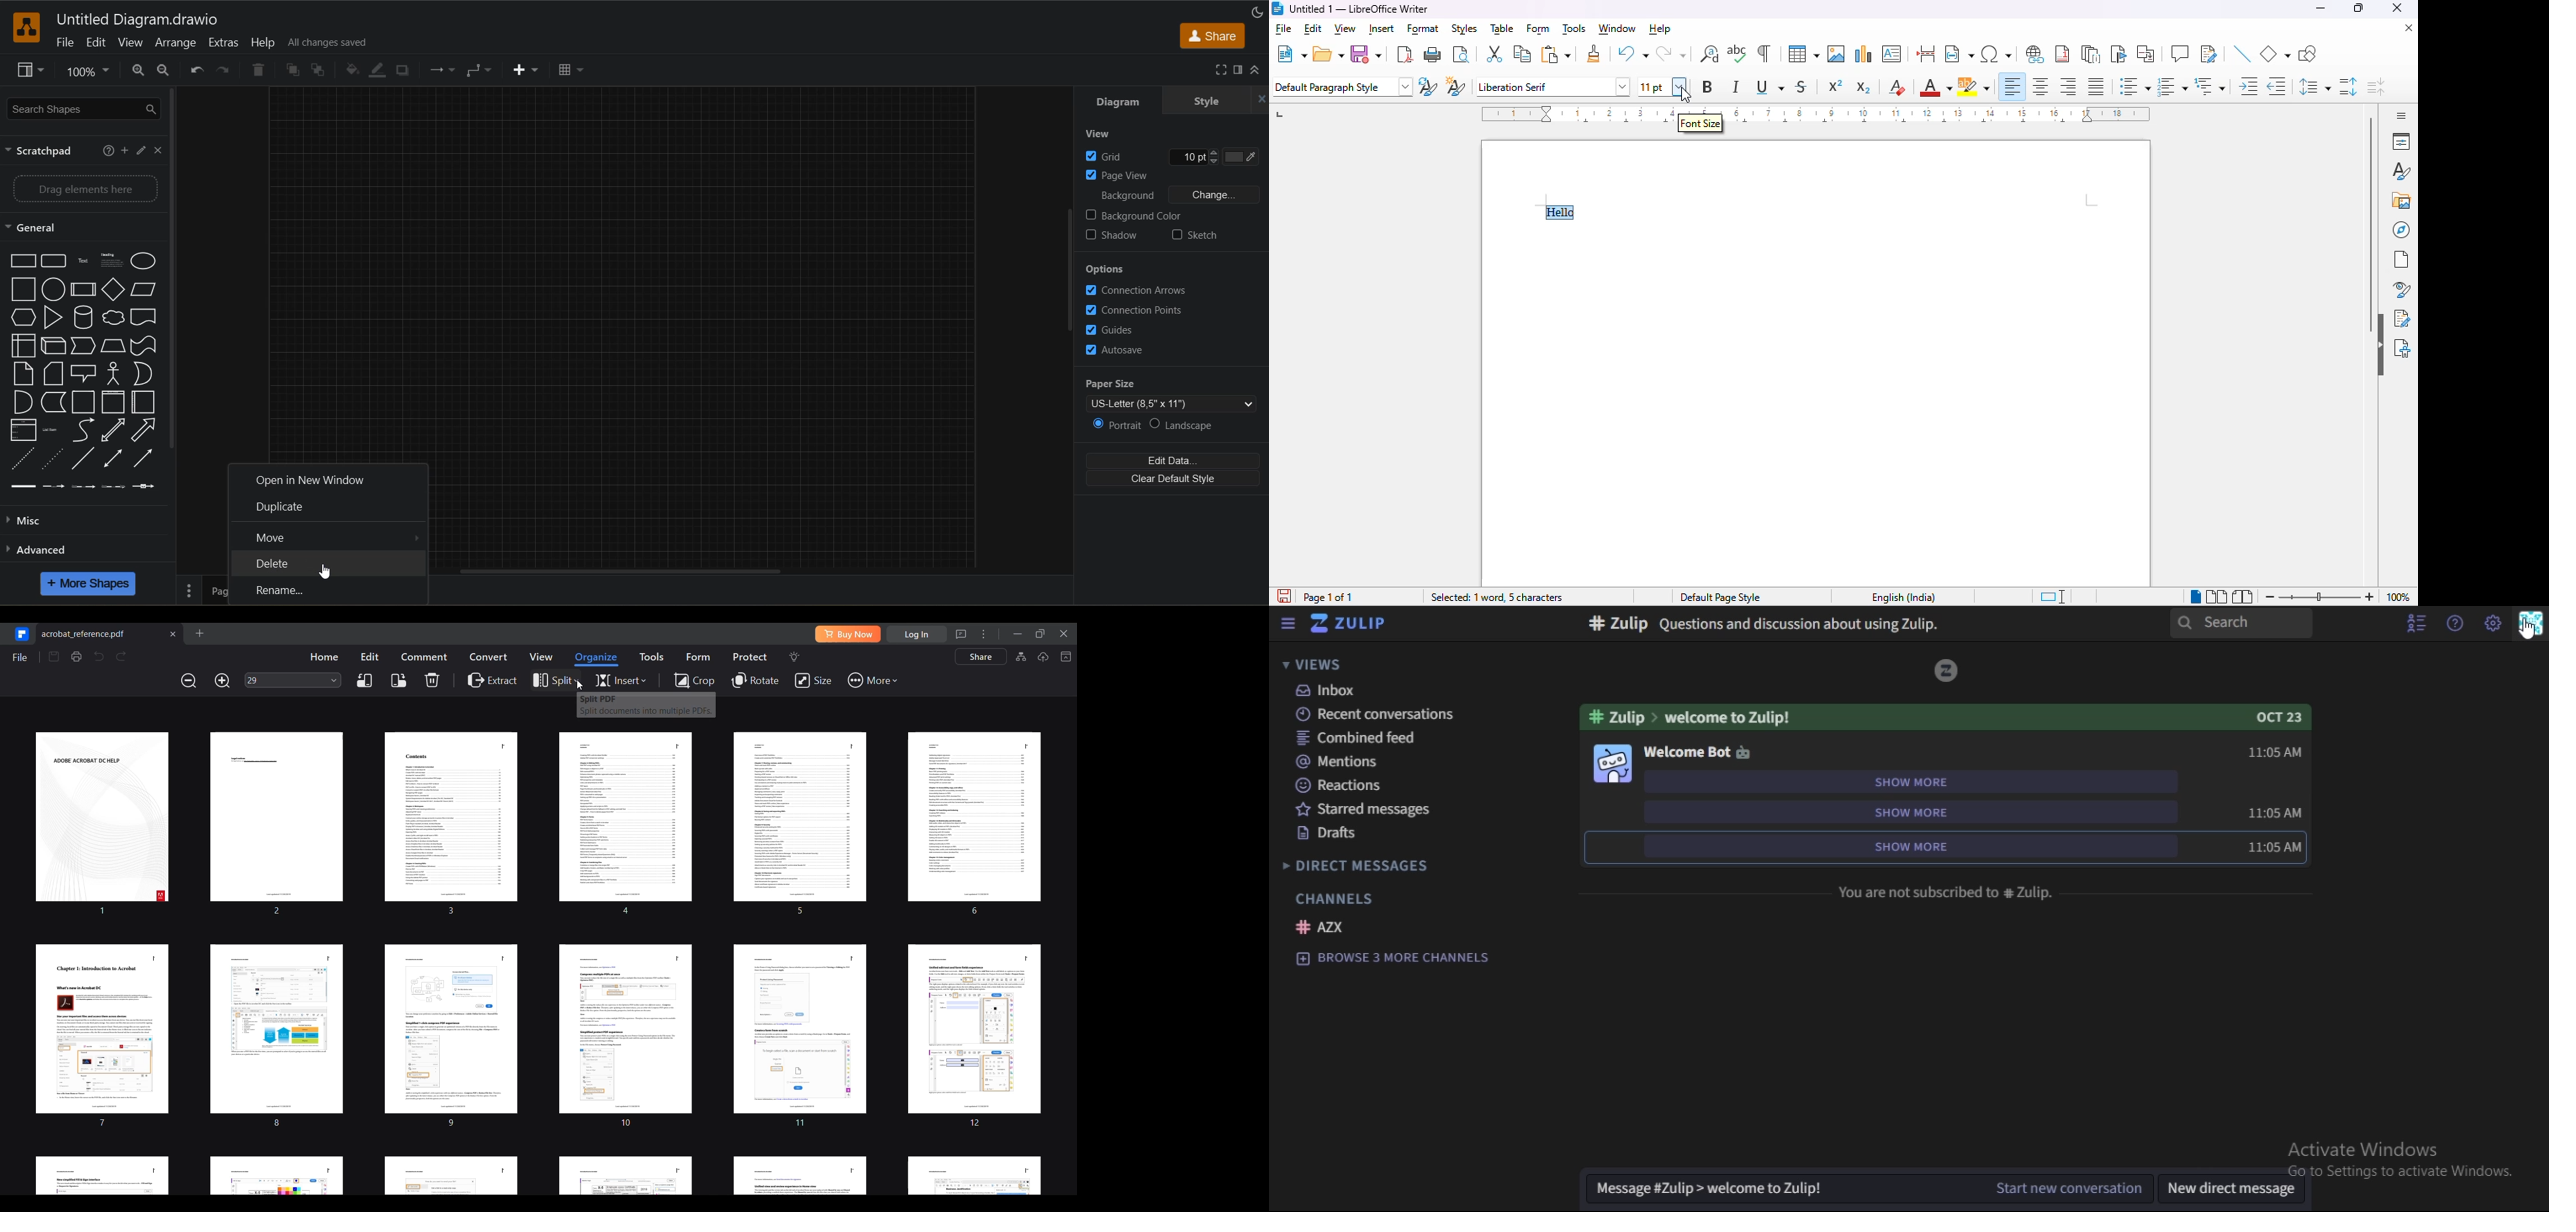 Image resolution: width=2576 pixels, height=1232 pixels. What do you see at coordinates (381, 71) in the screenshot?
I see `line color` at bounding box center [381, 71].